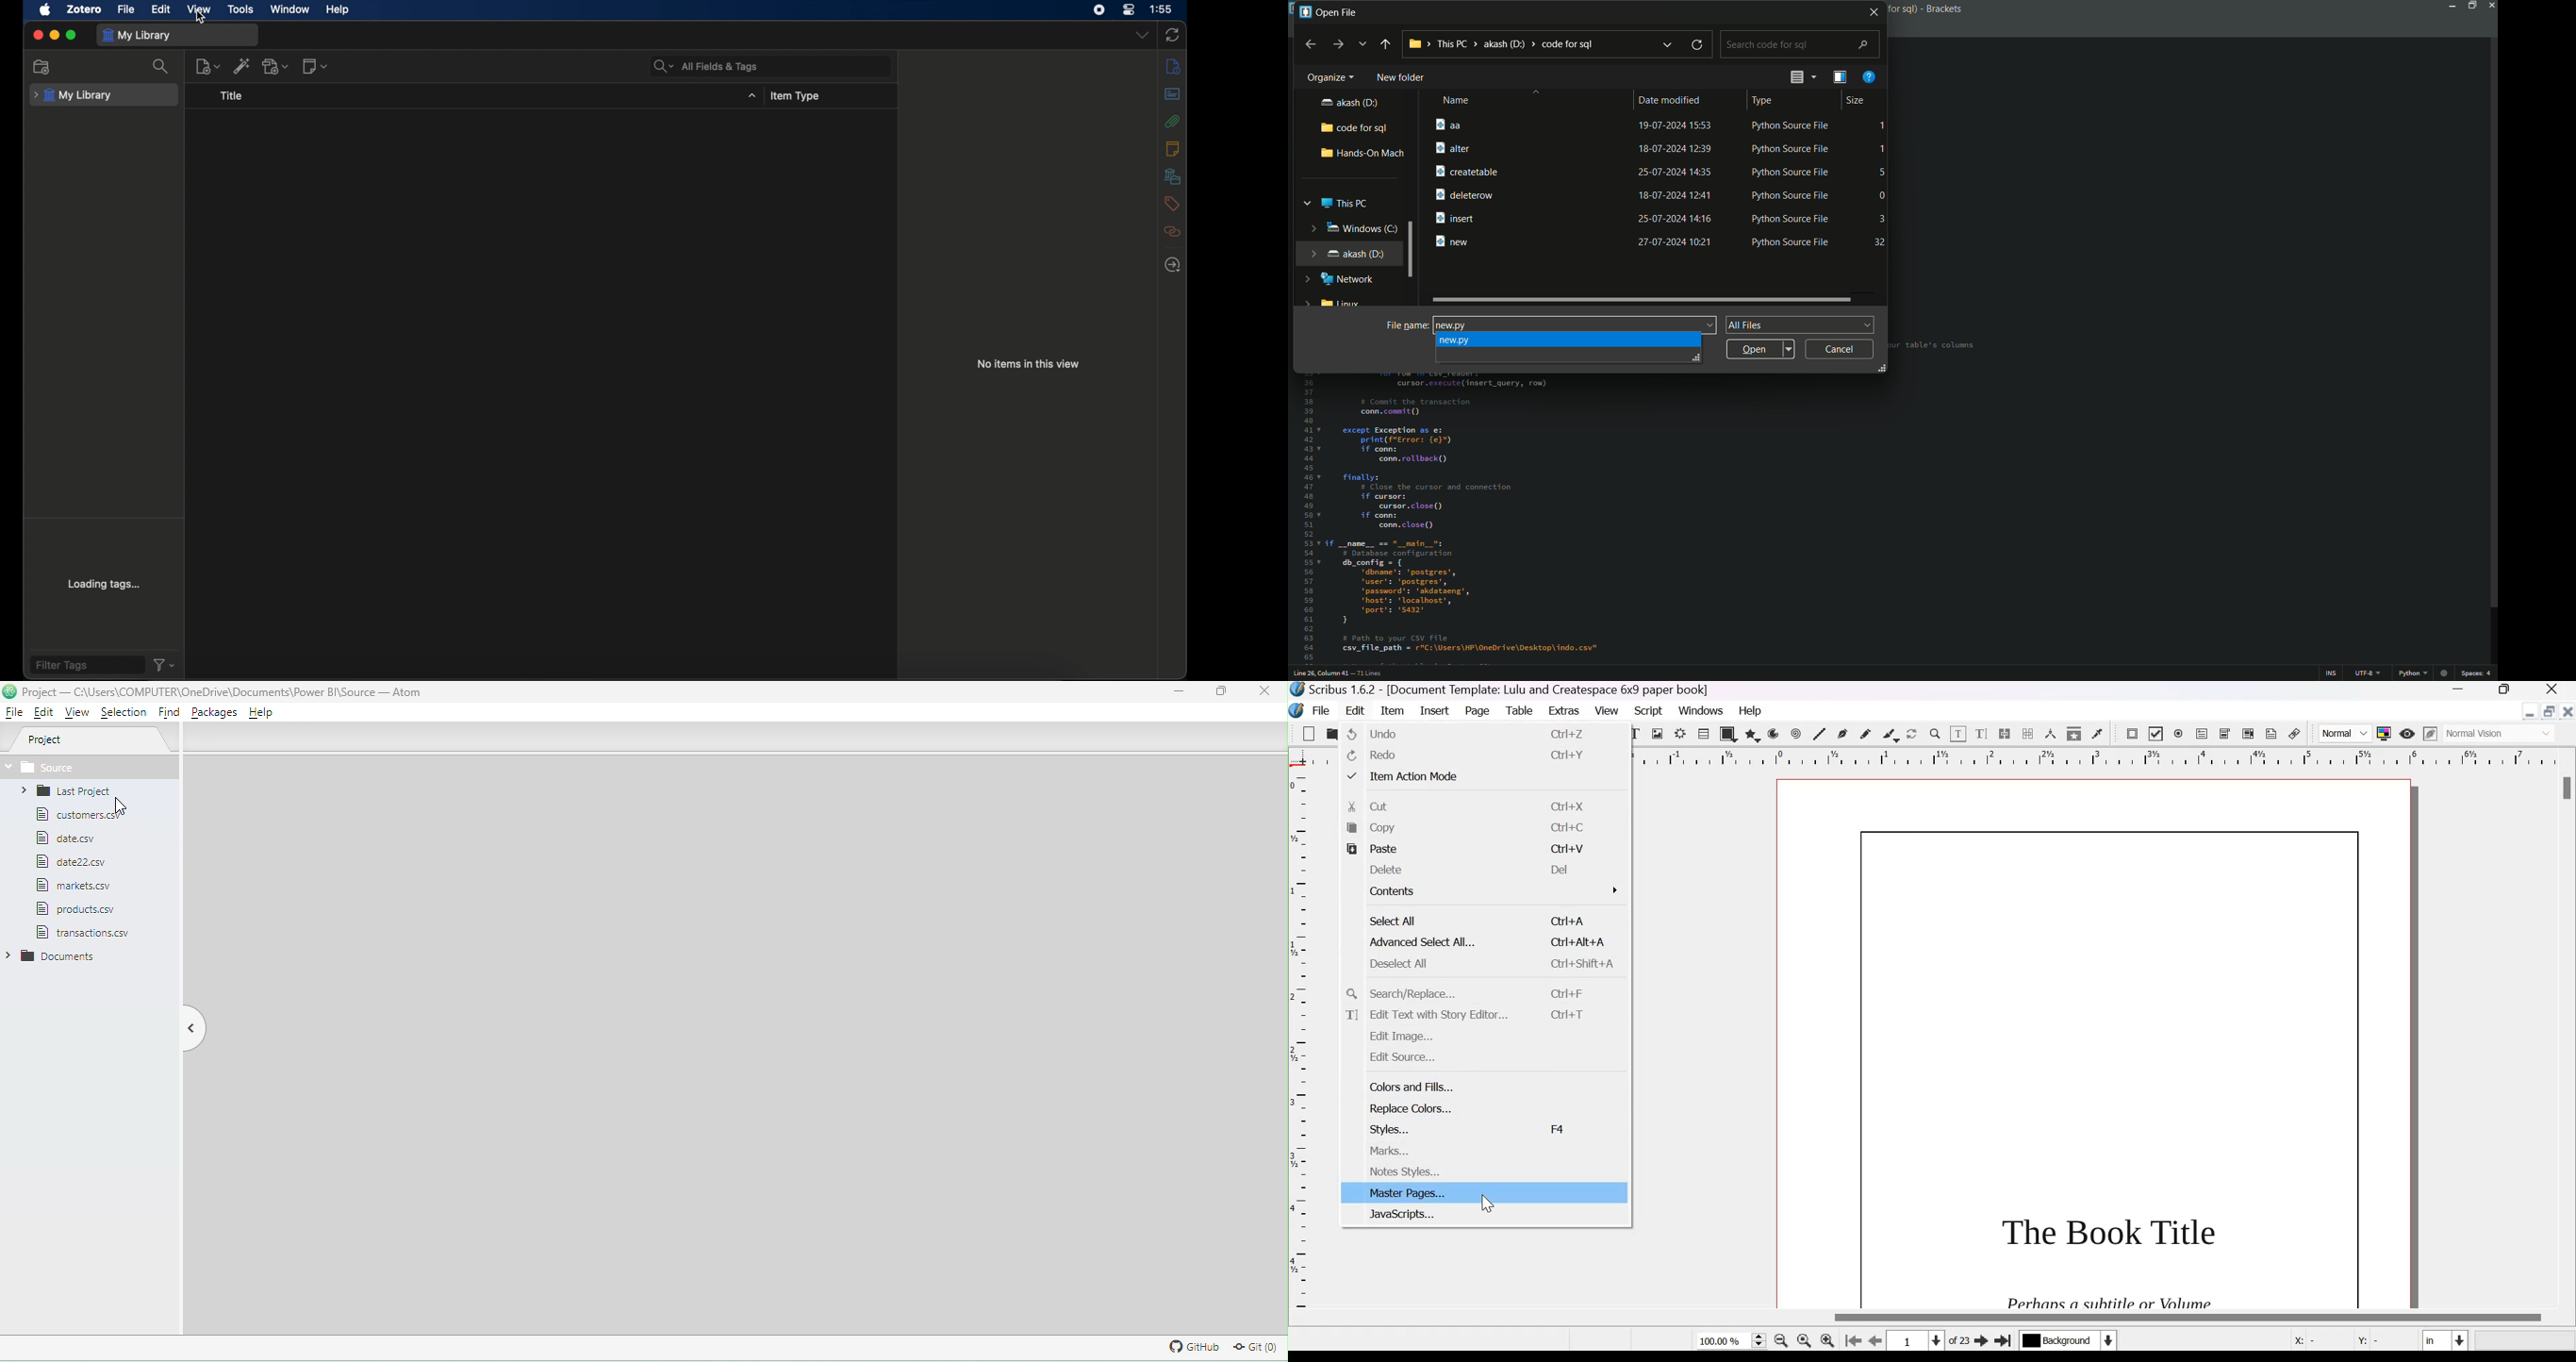 The width and height of the screenshot is (2576, 1372). What do you see at coordinates (795, 96) in the screenshot?
I see `item type` at bounding box center [795, 96].